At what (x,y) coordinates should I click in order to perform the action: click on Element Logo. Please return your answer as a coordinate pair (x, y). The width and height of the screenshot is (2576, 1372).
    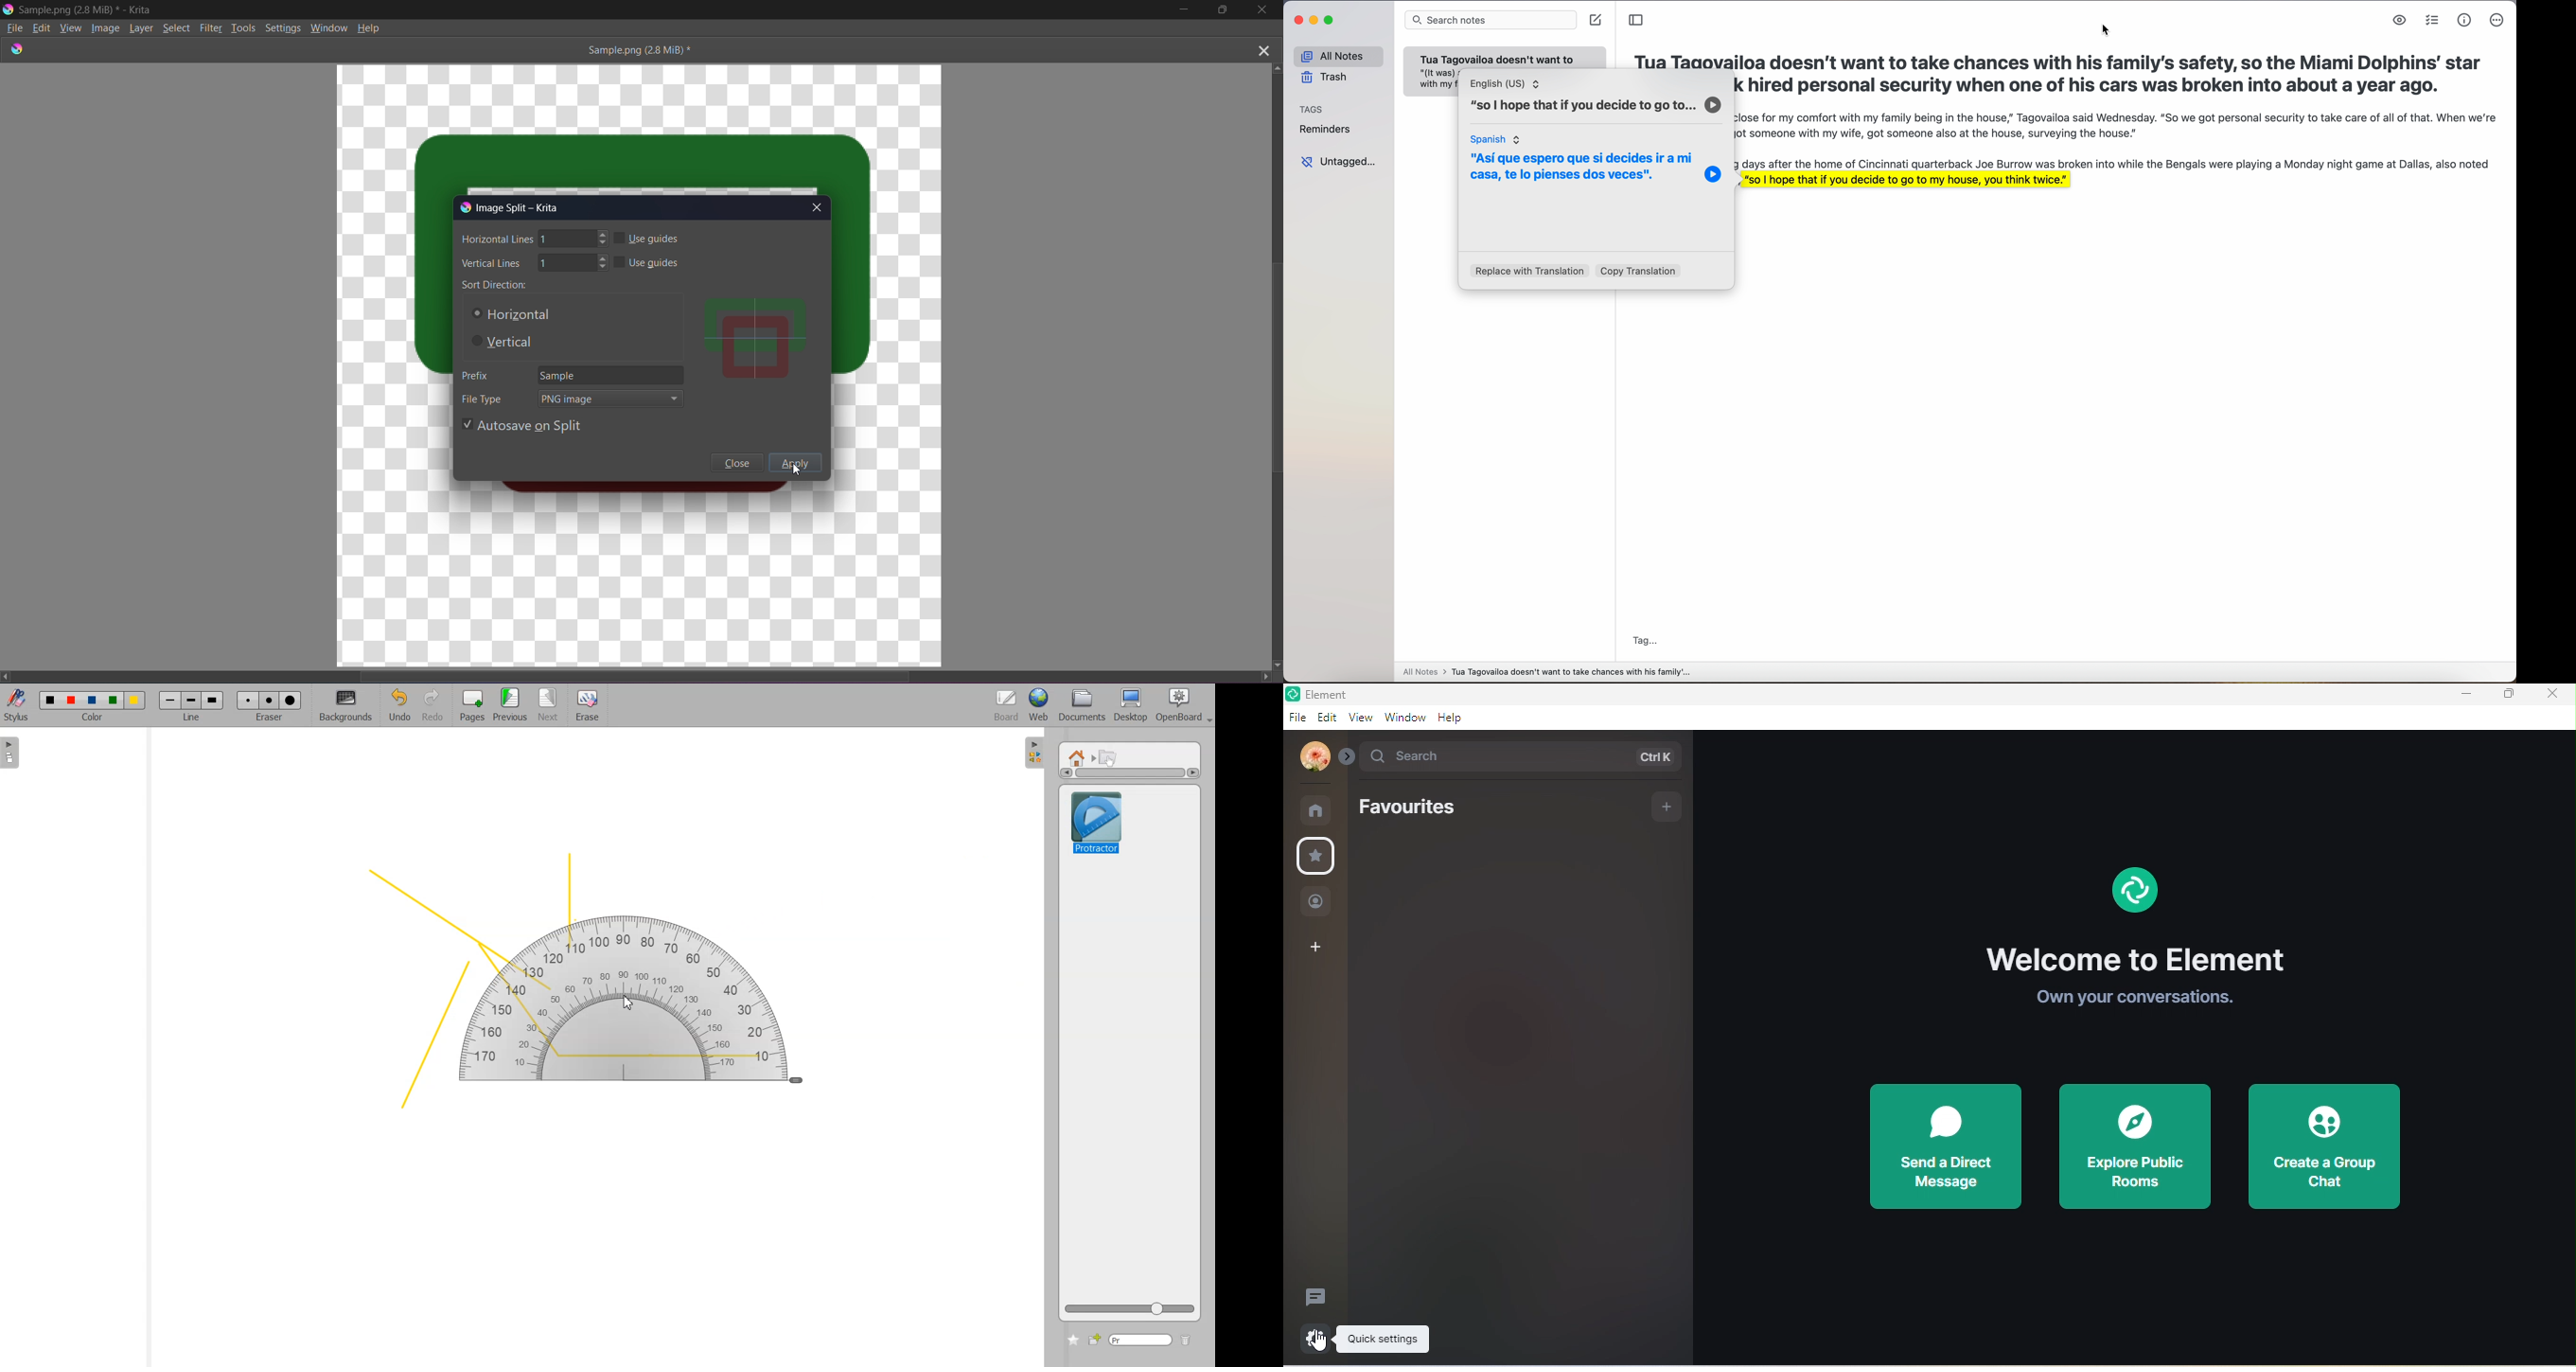
    Looking at the image, I should click on (2146, 891).